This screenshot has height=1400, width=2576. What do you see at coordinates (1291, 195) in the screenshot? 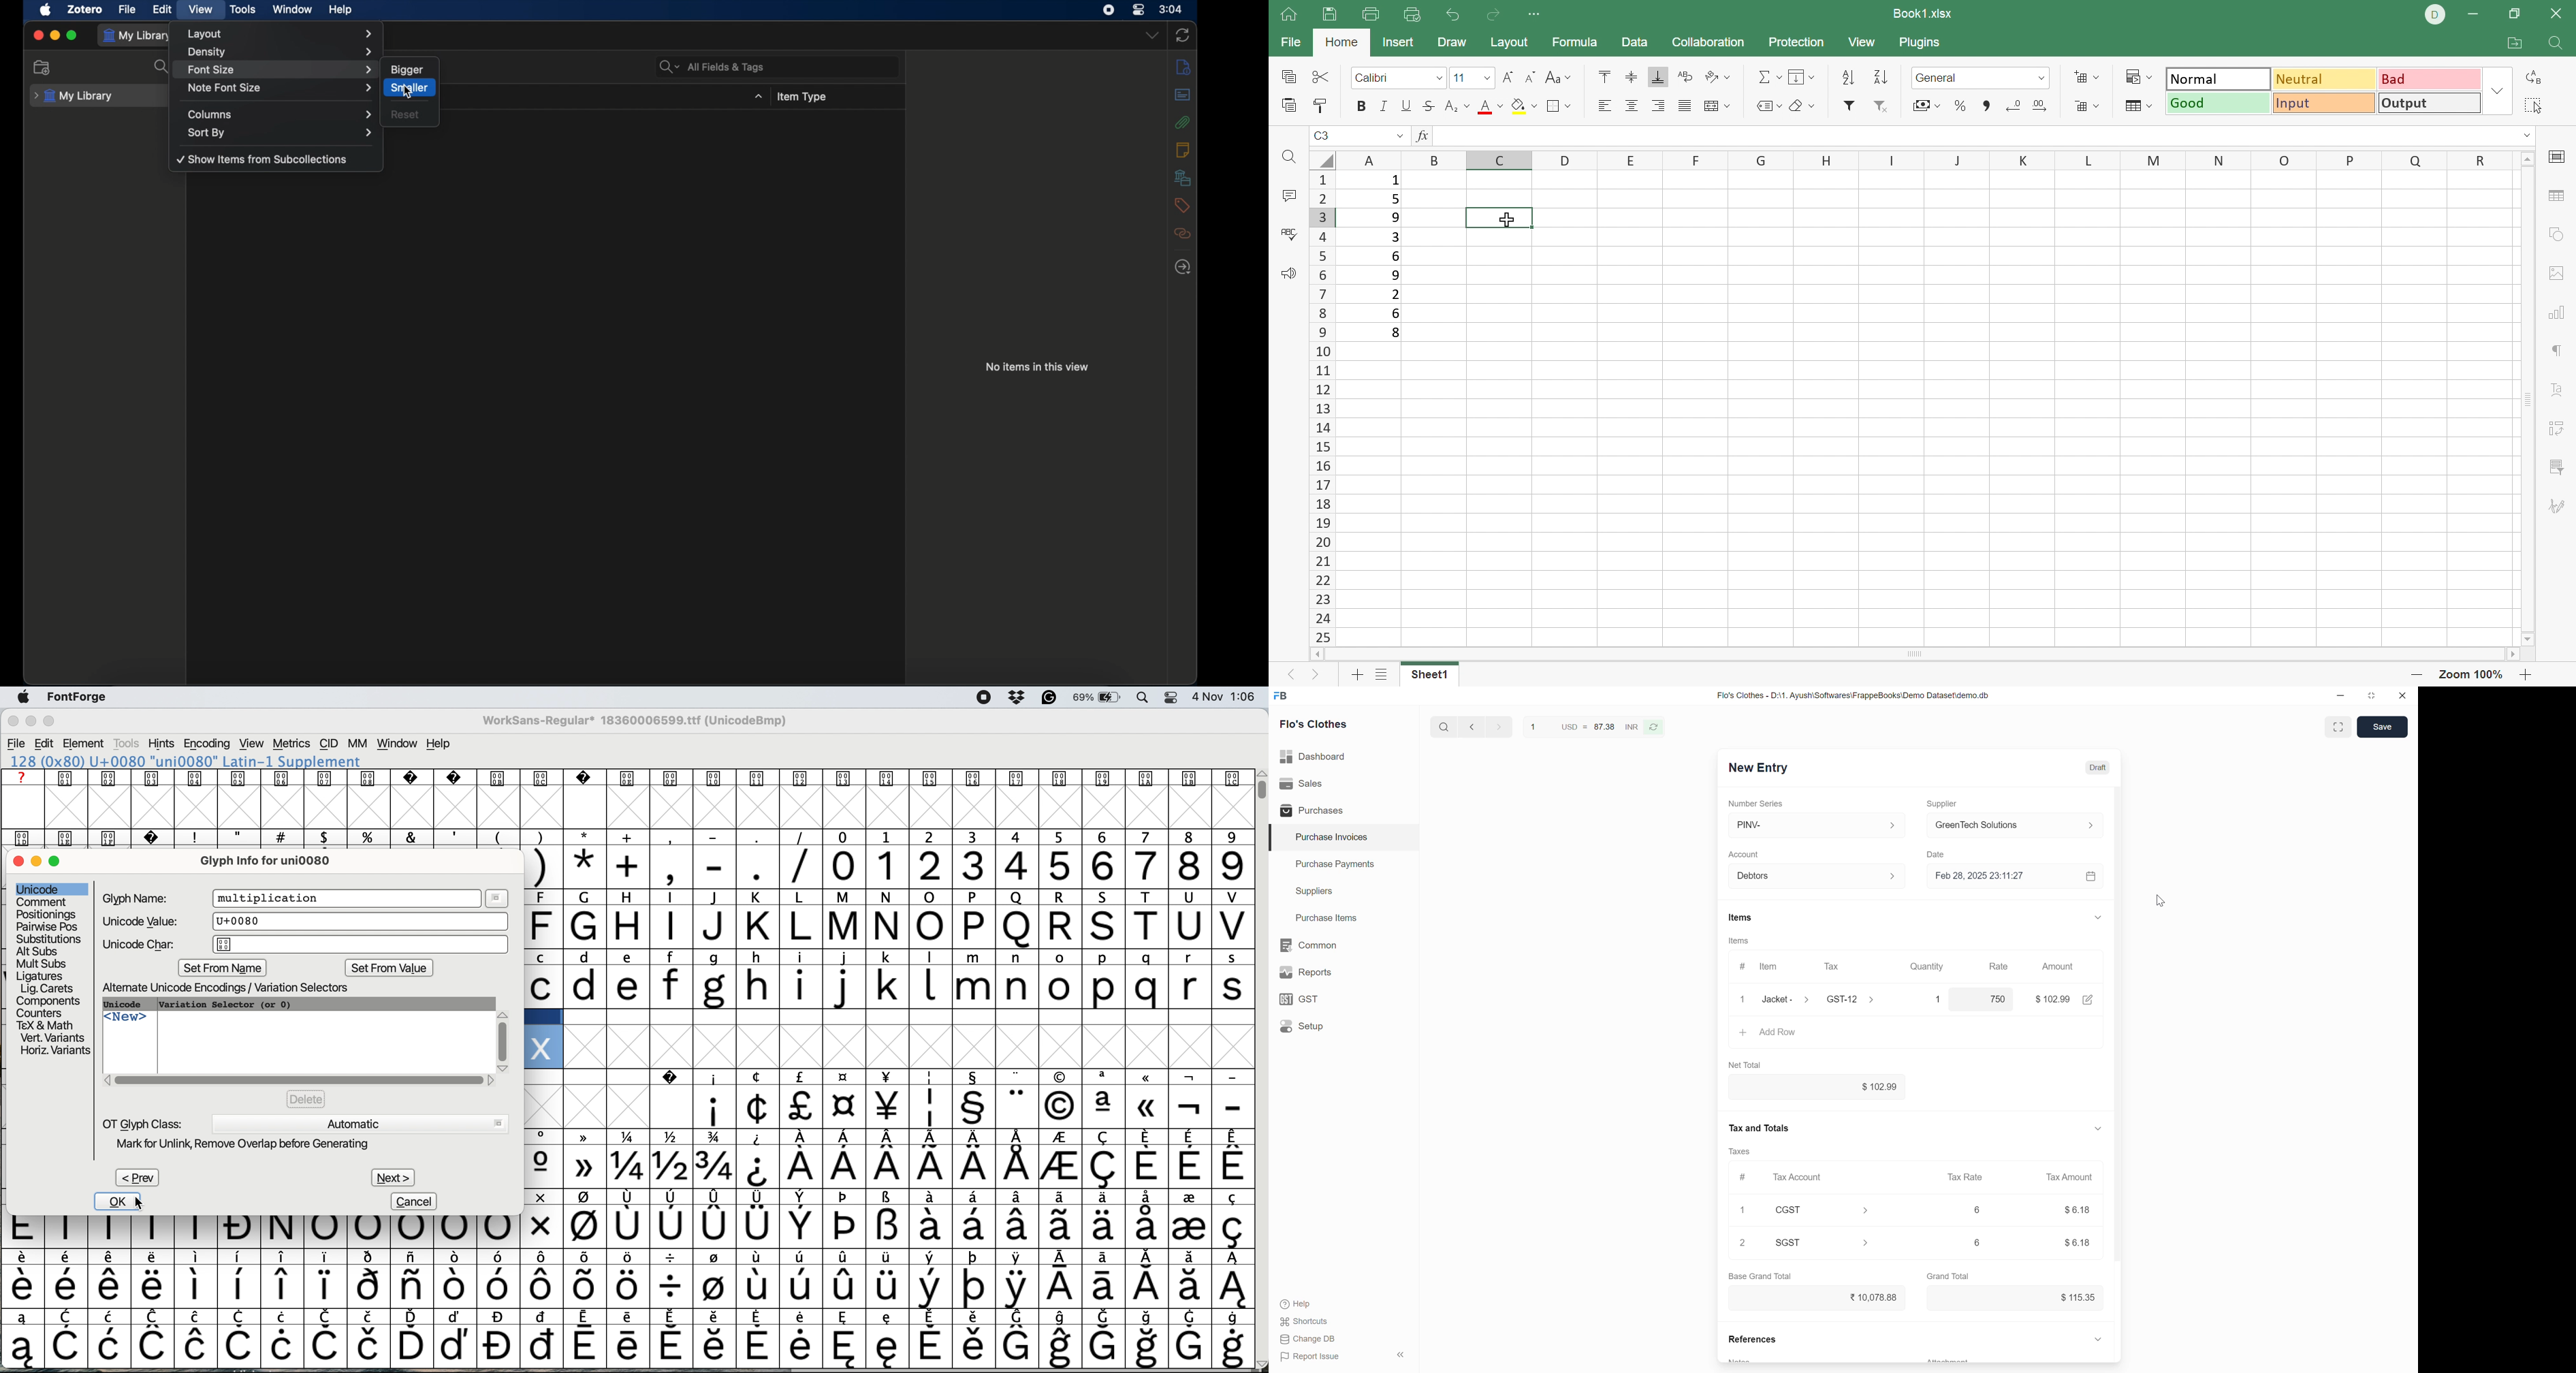
I see `Comments` at bounding box center [1291, 195].